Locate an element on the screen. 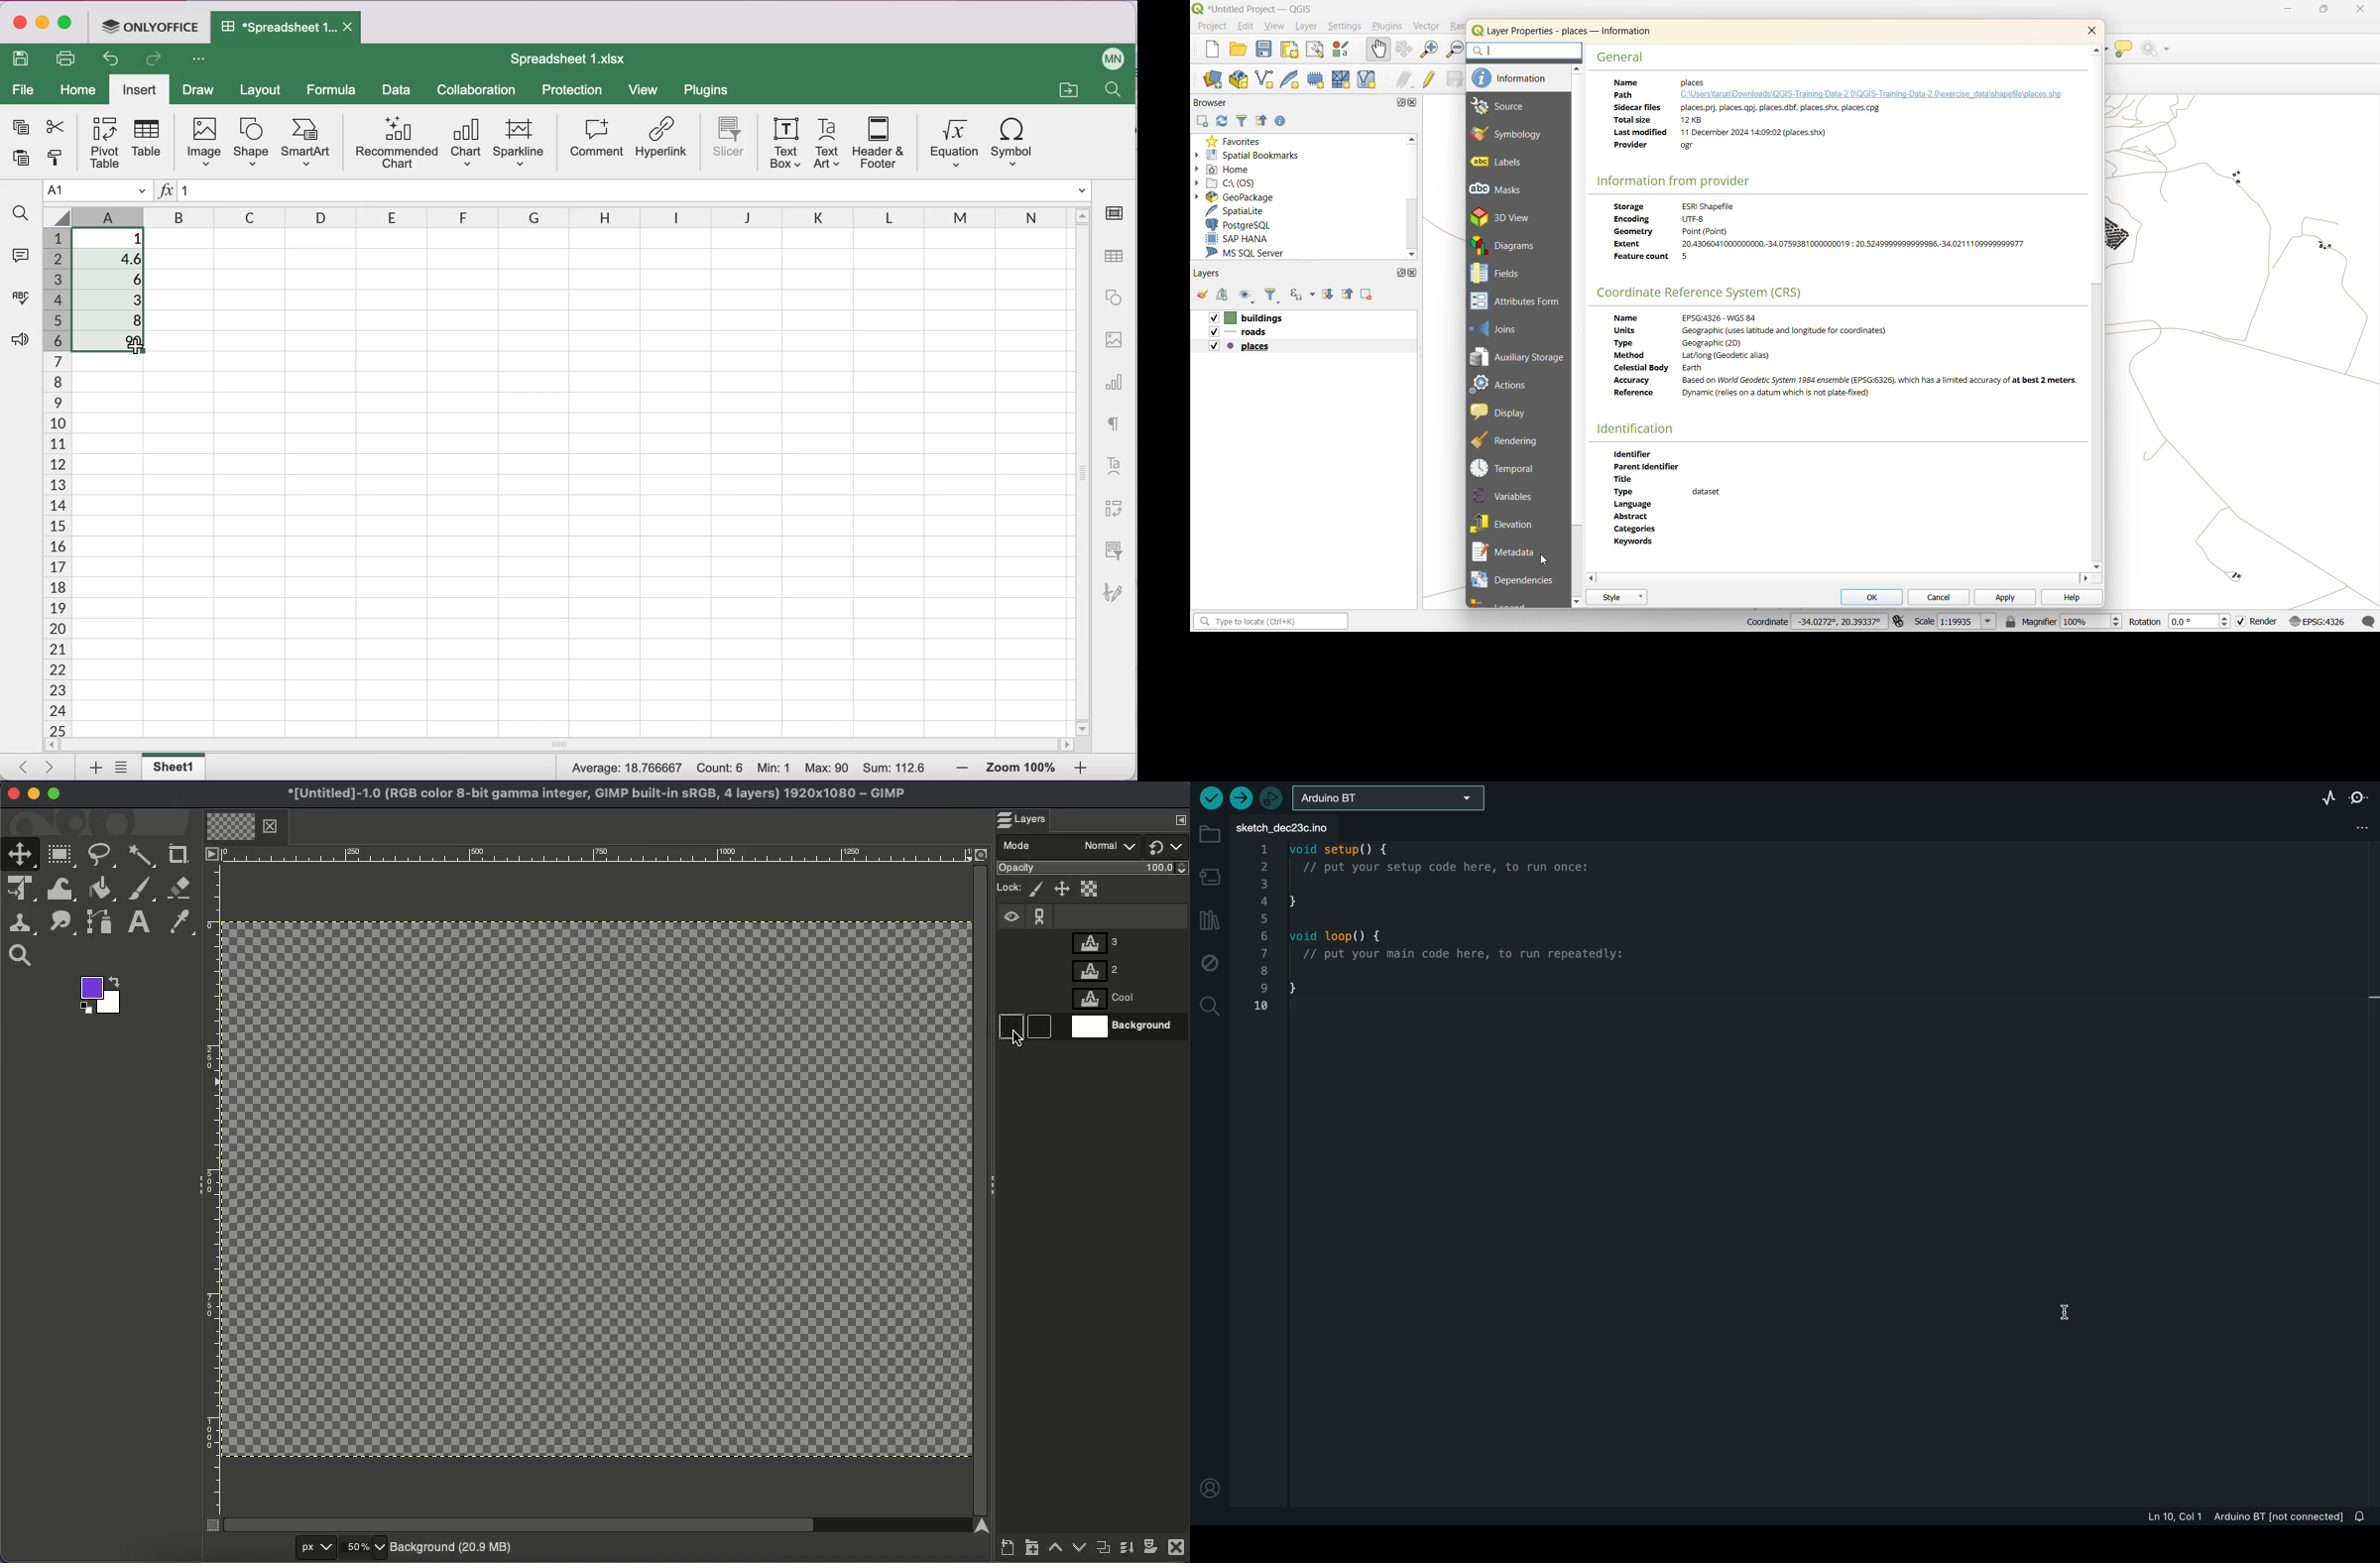  Warp transformation is located at coordinates (62, 891).